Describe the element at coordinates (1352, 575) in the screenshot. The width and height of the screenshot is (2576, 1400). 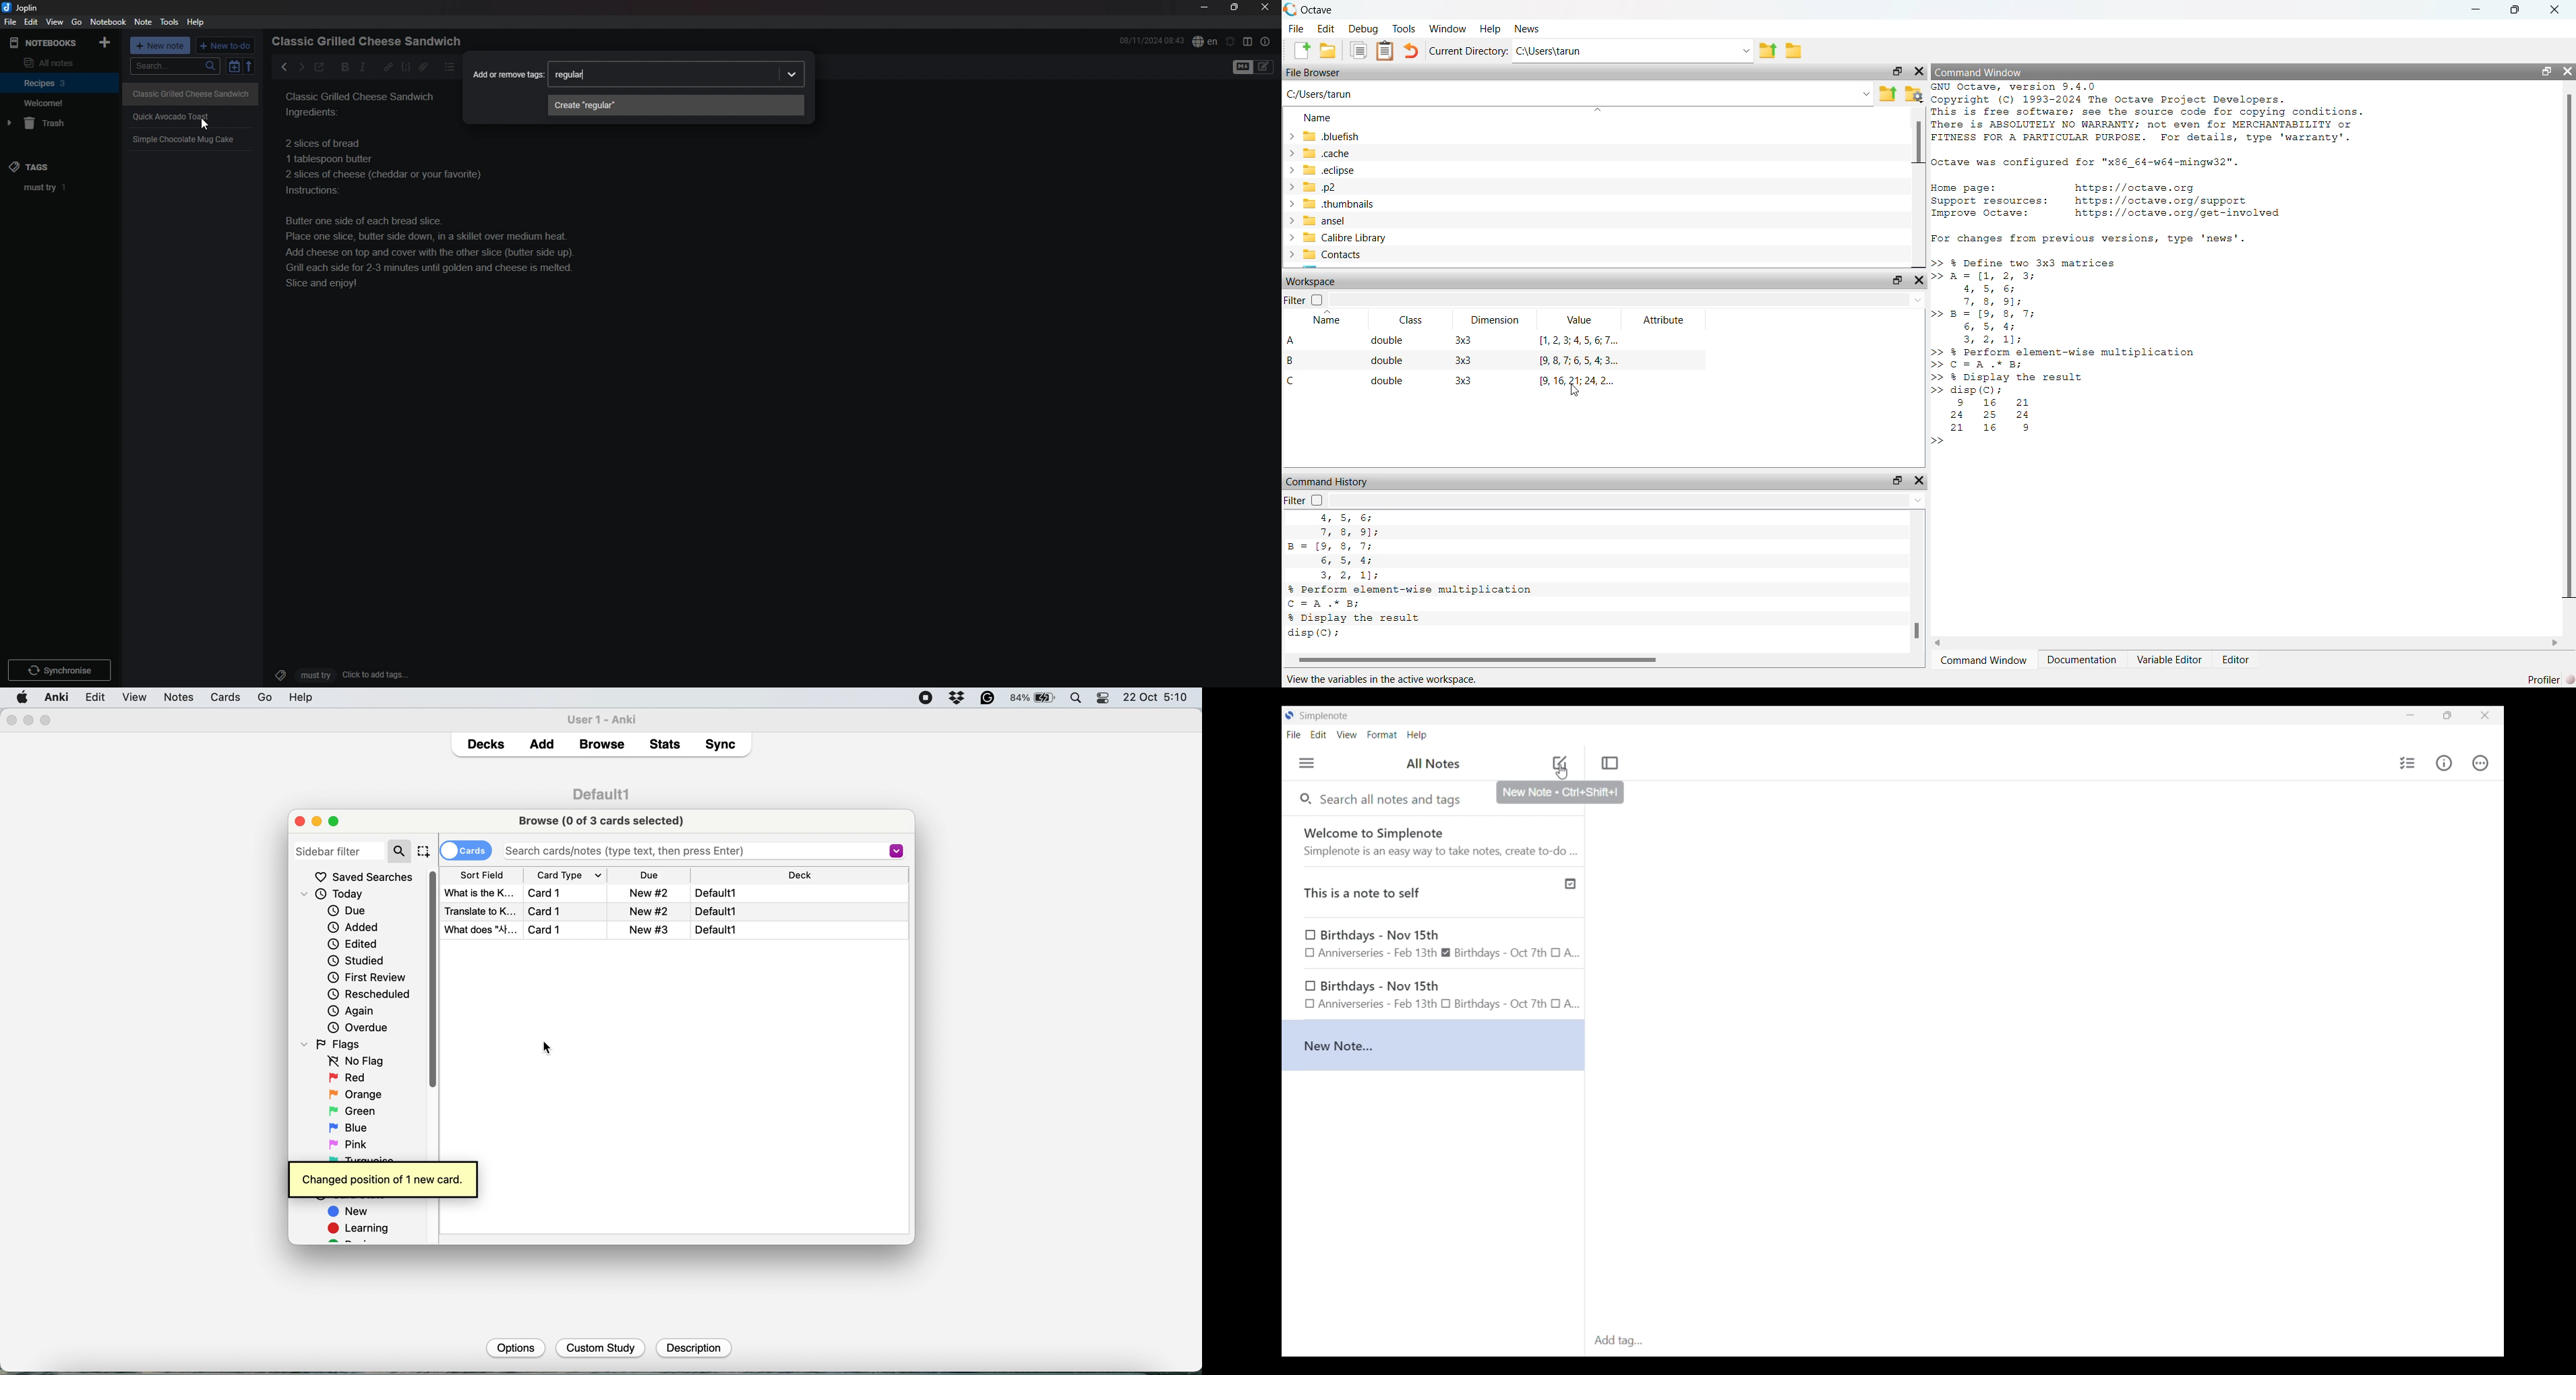
I see `3, 2 ,1);` at that location.